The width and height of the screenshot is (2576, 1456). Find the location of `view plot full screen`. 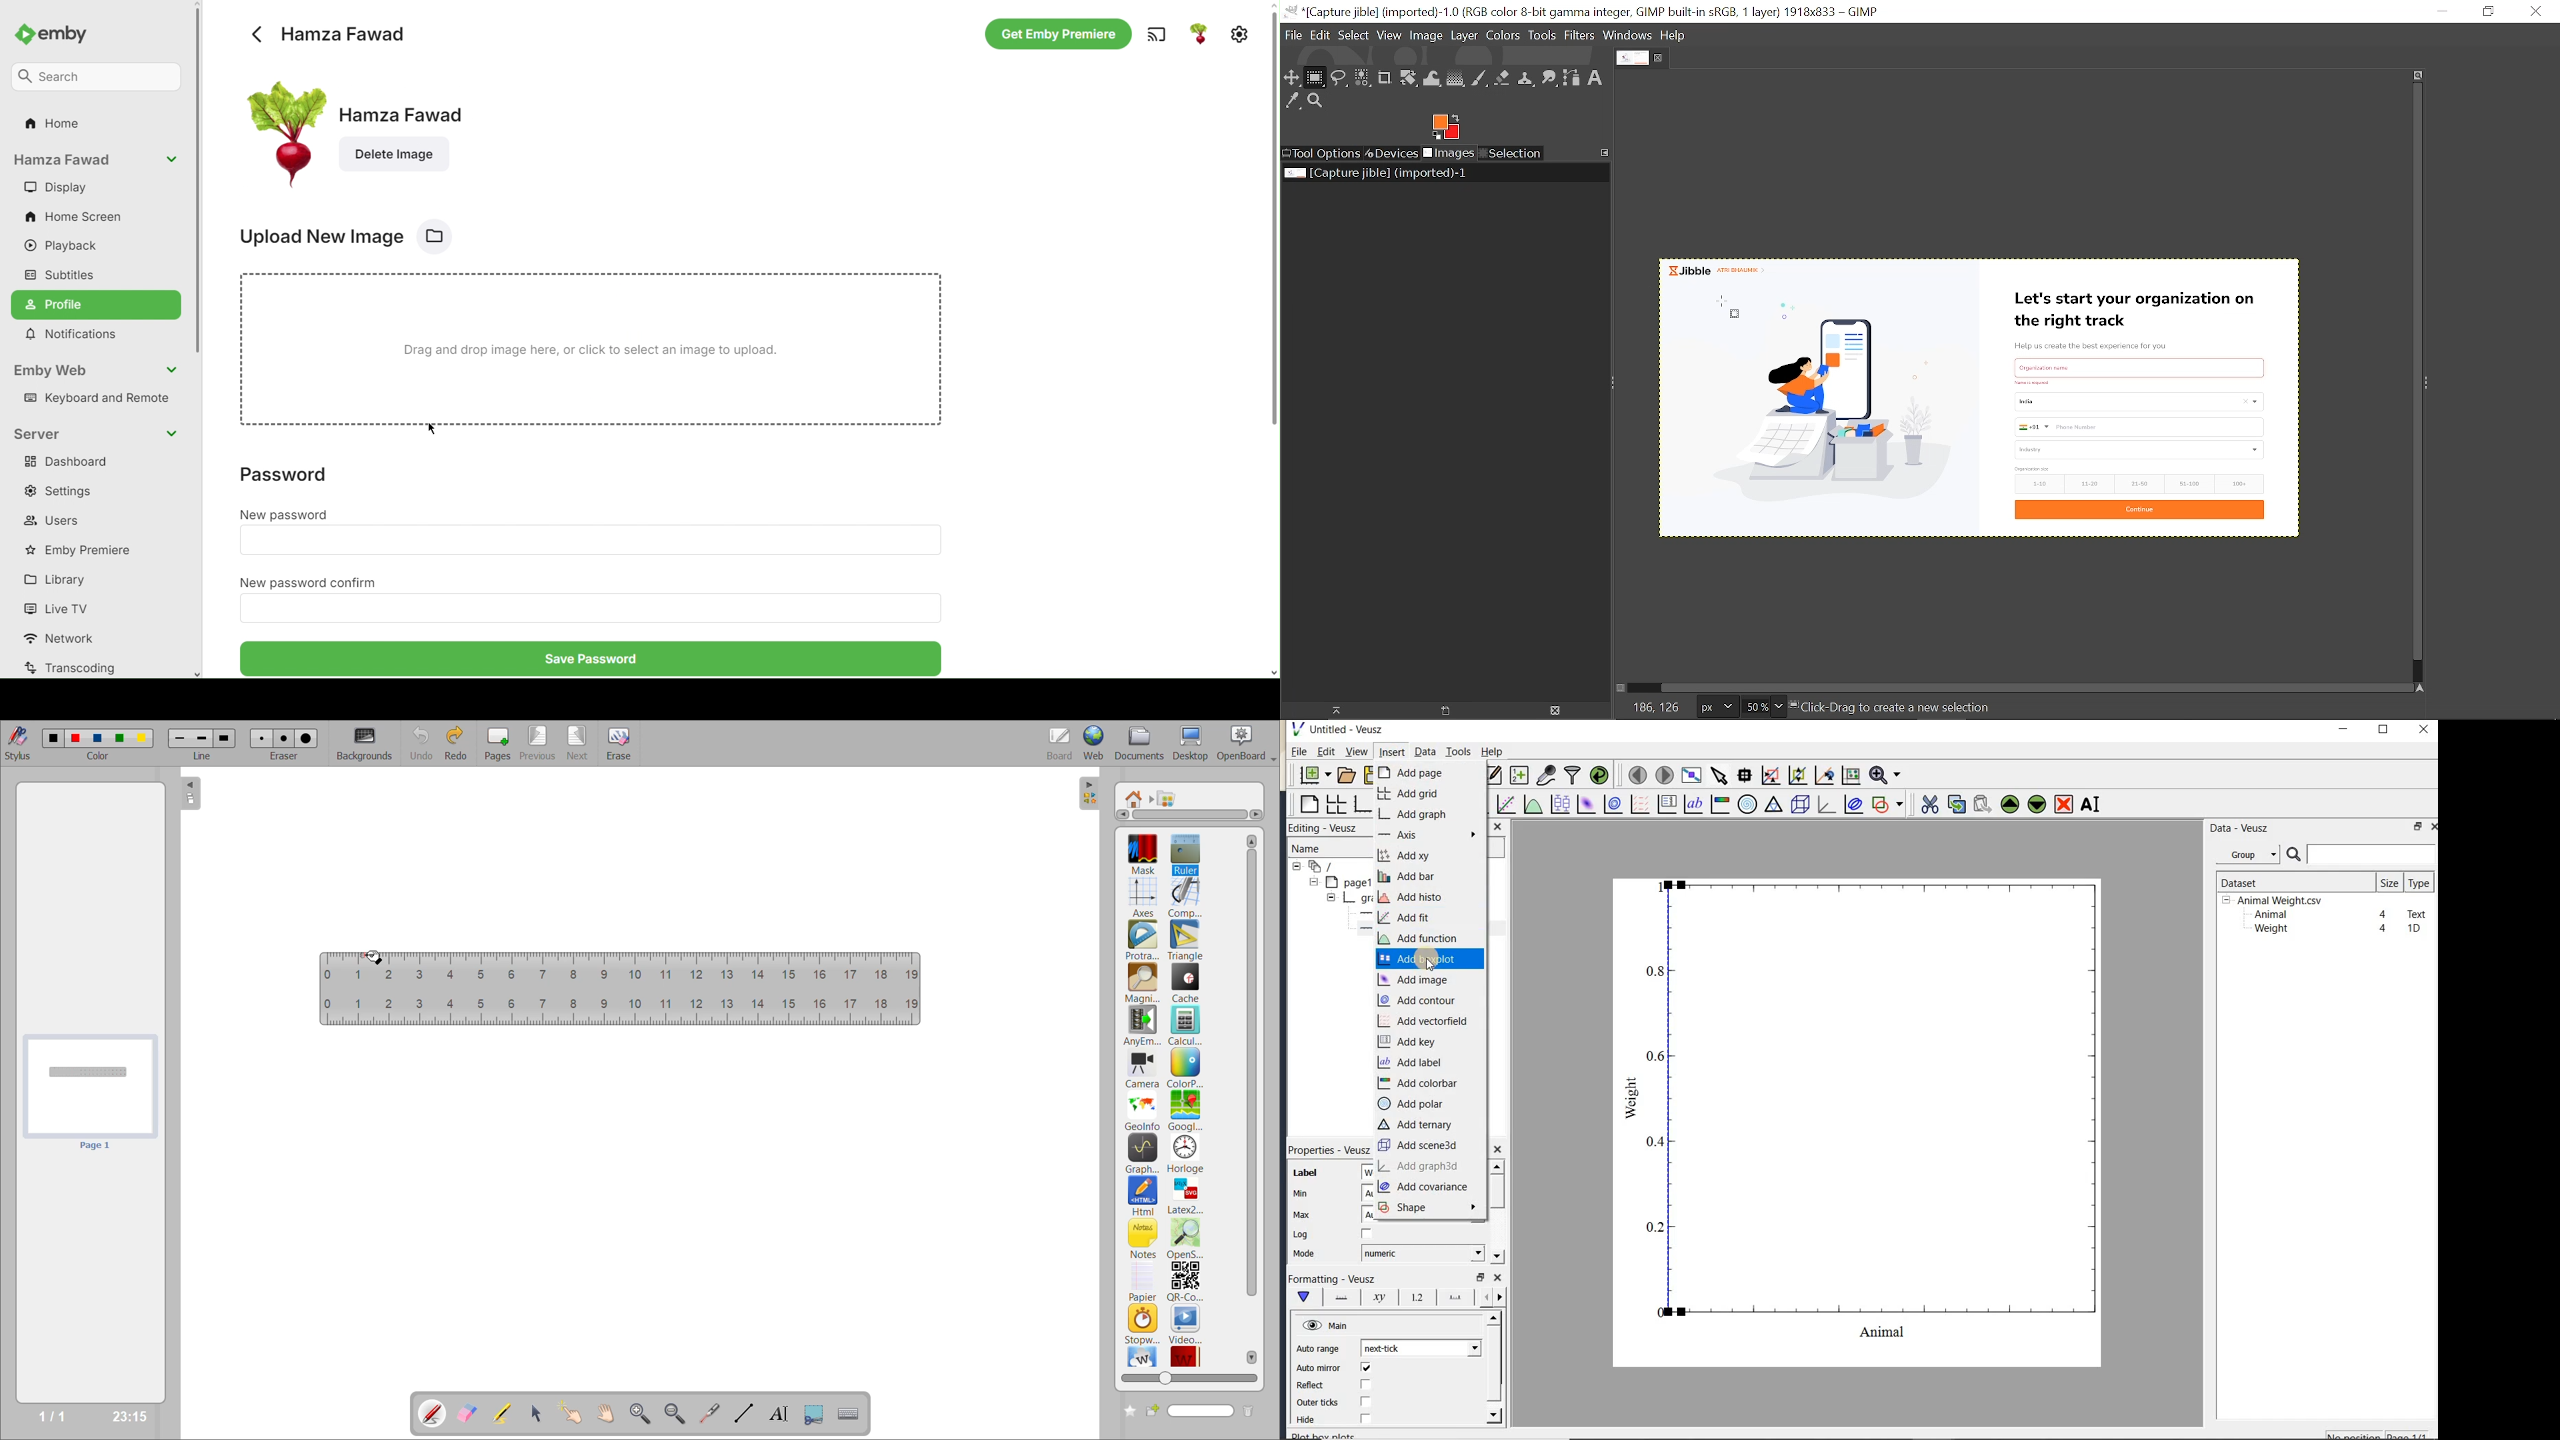

view plot full screen is located at coordinates (1691, 776).